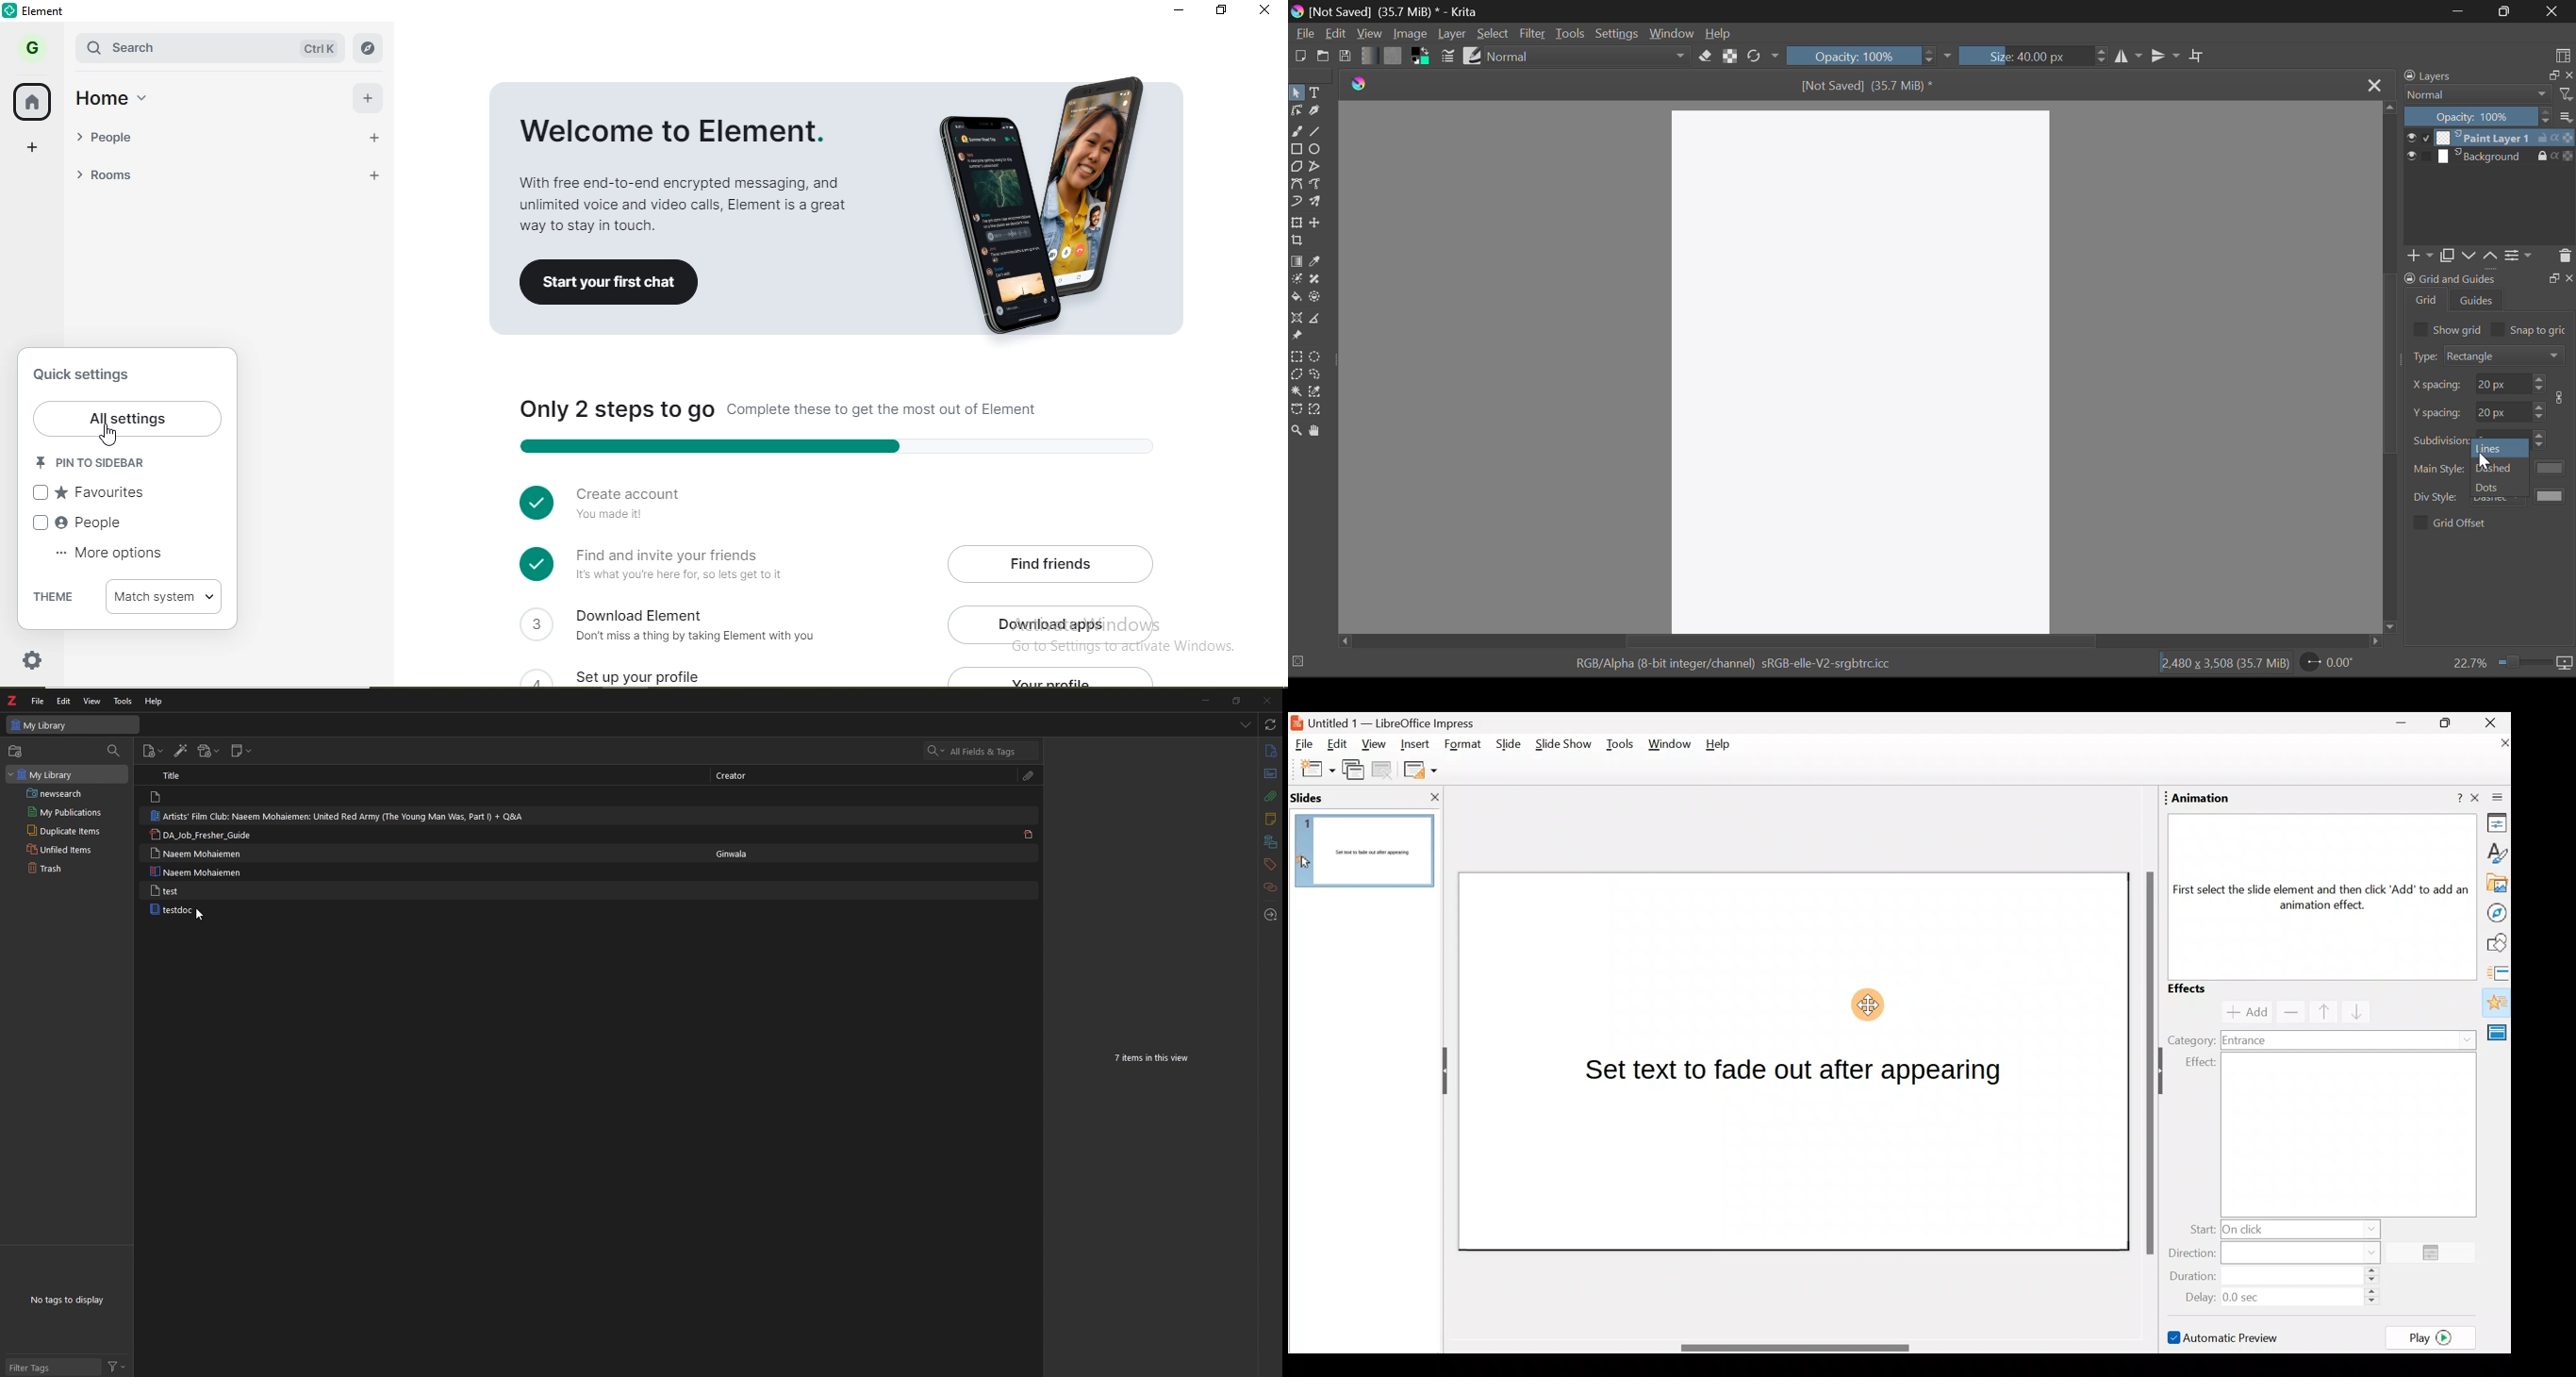 The height and width of the screenshot is (1400, 2576). Describe the element at coordinates (1670, 747) in the screenshot. I see `Window` at that location.